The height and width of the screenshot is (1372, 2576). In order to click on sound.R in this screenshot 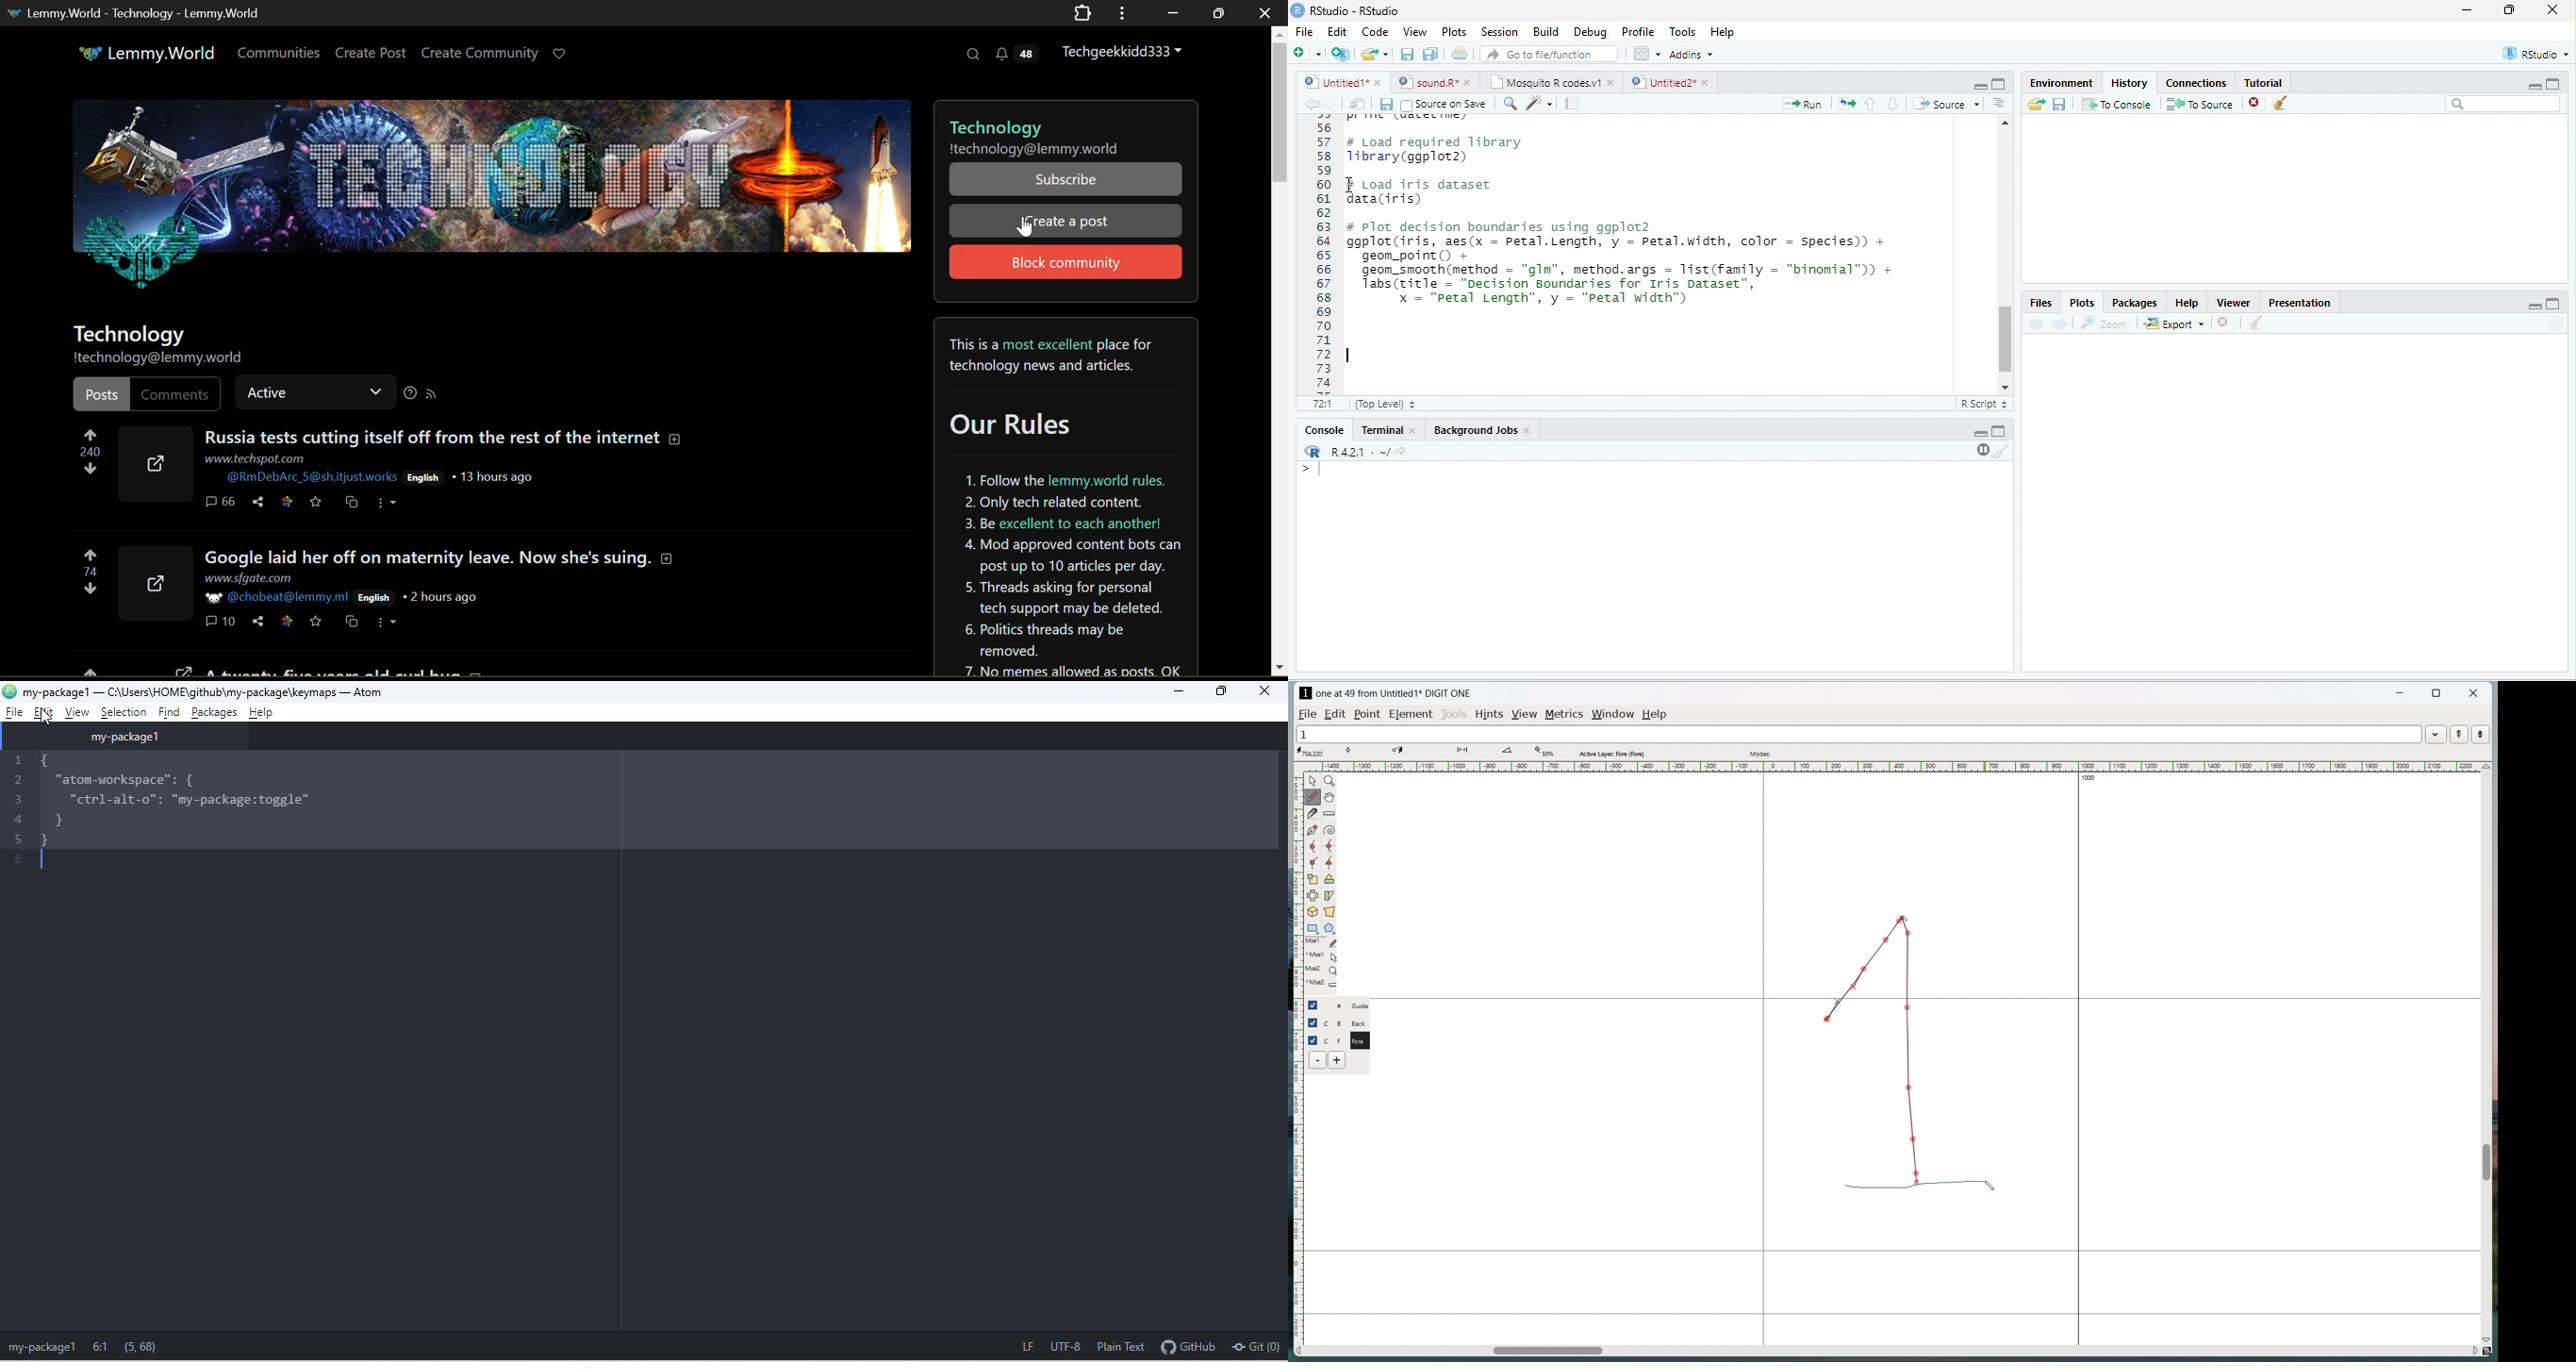, I will do `click(1428, 82)`.